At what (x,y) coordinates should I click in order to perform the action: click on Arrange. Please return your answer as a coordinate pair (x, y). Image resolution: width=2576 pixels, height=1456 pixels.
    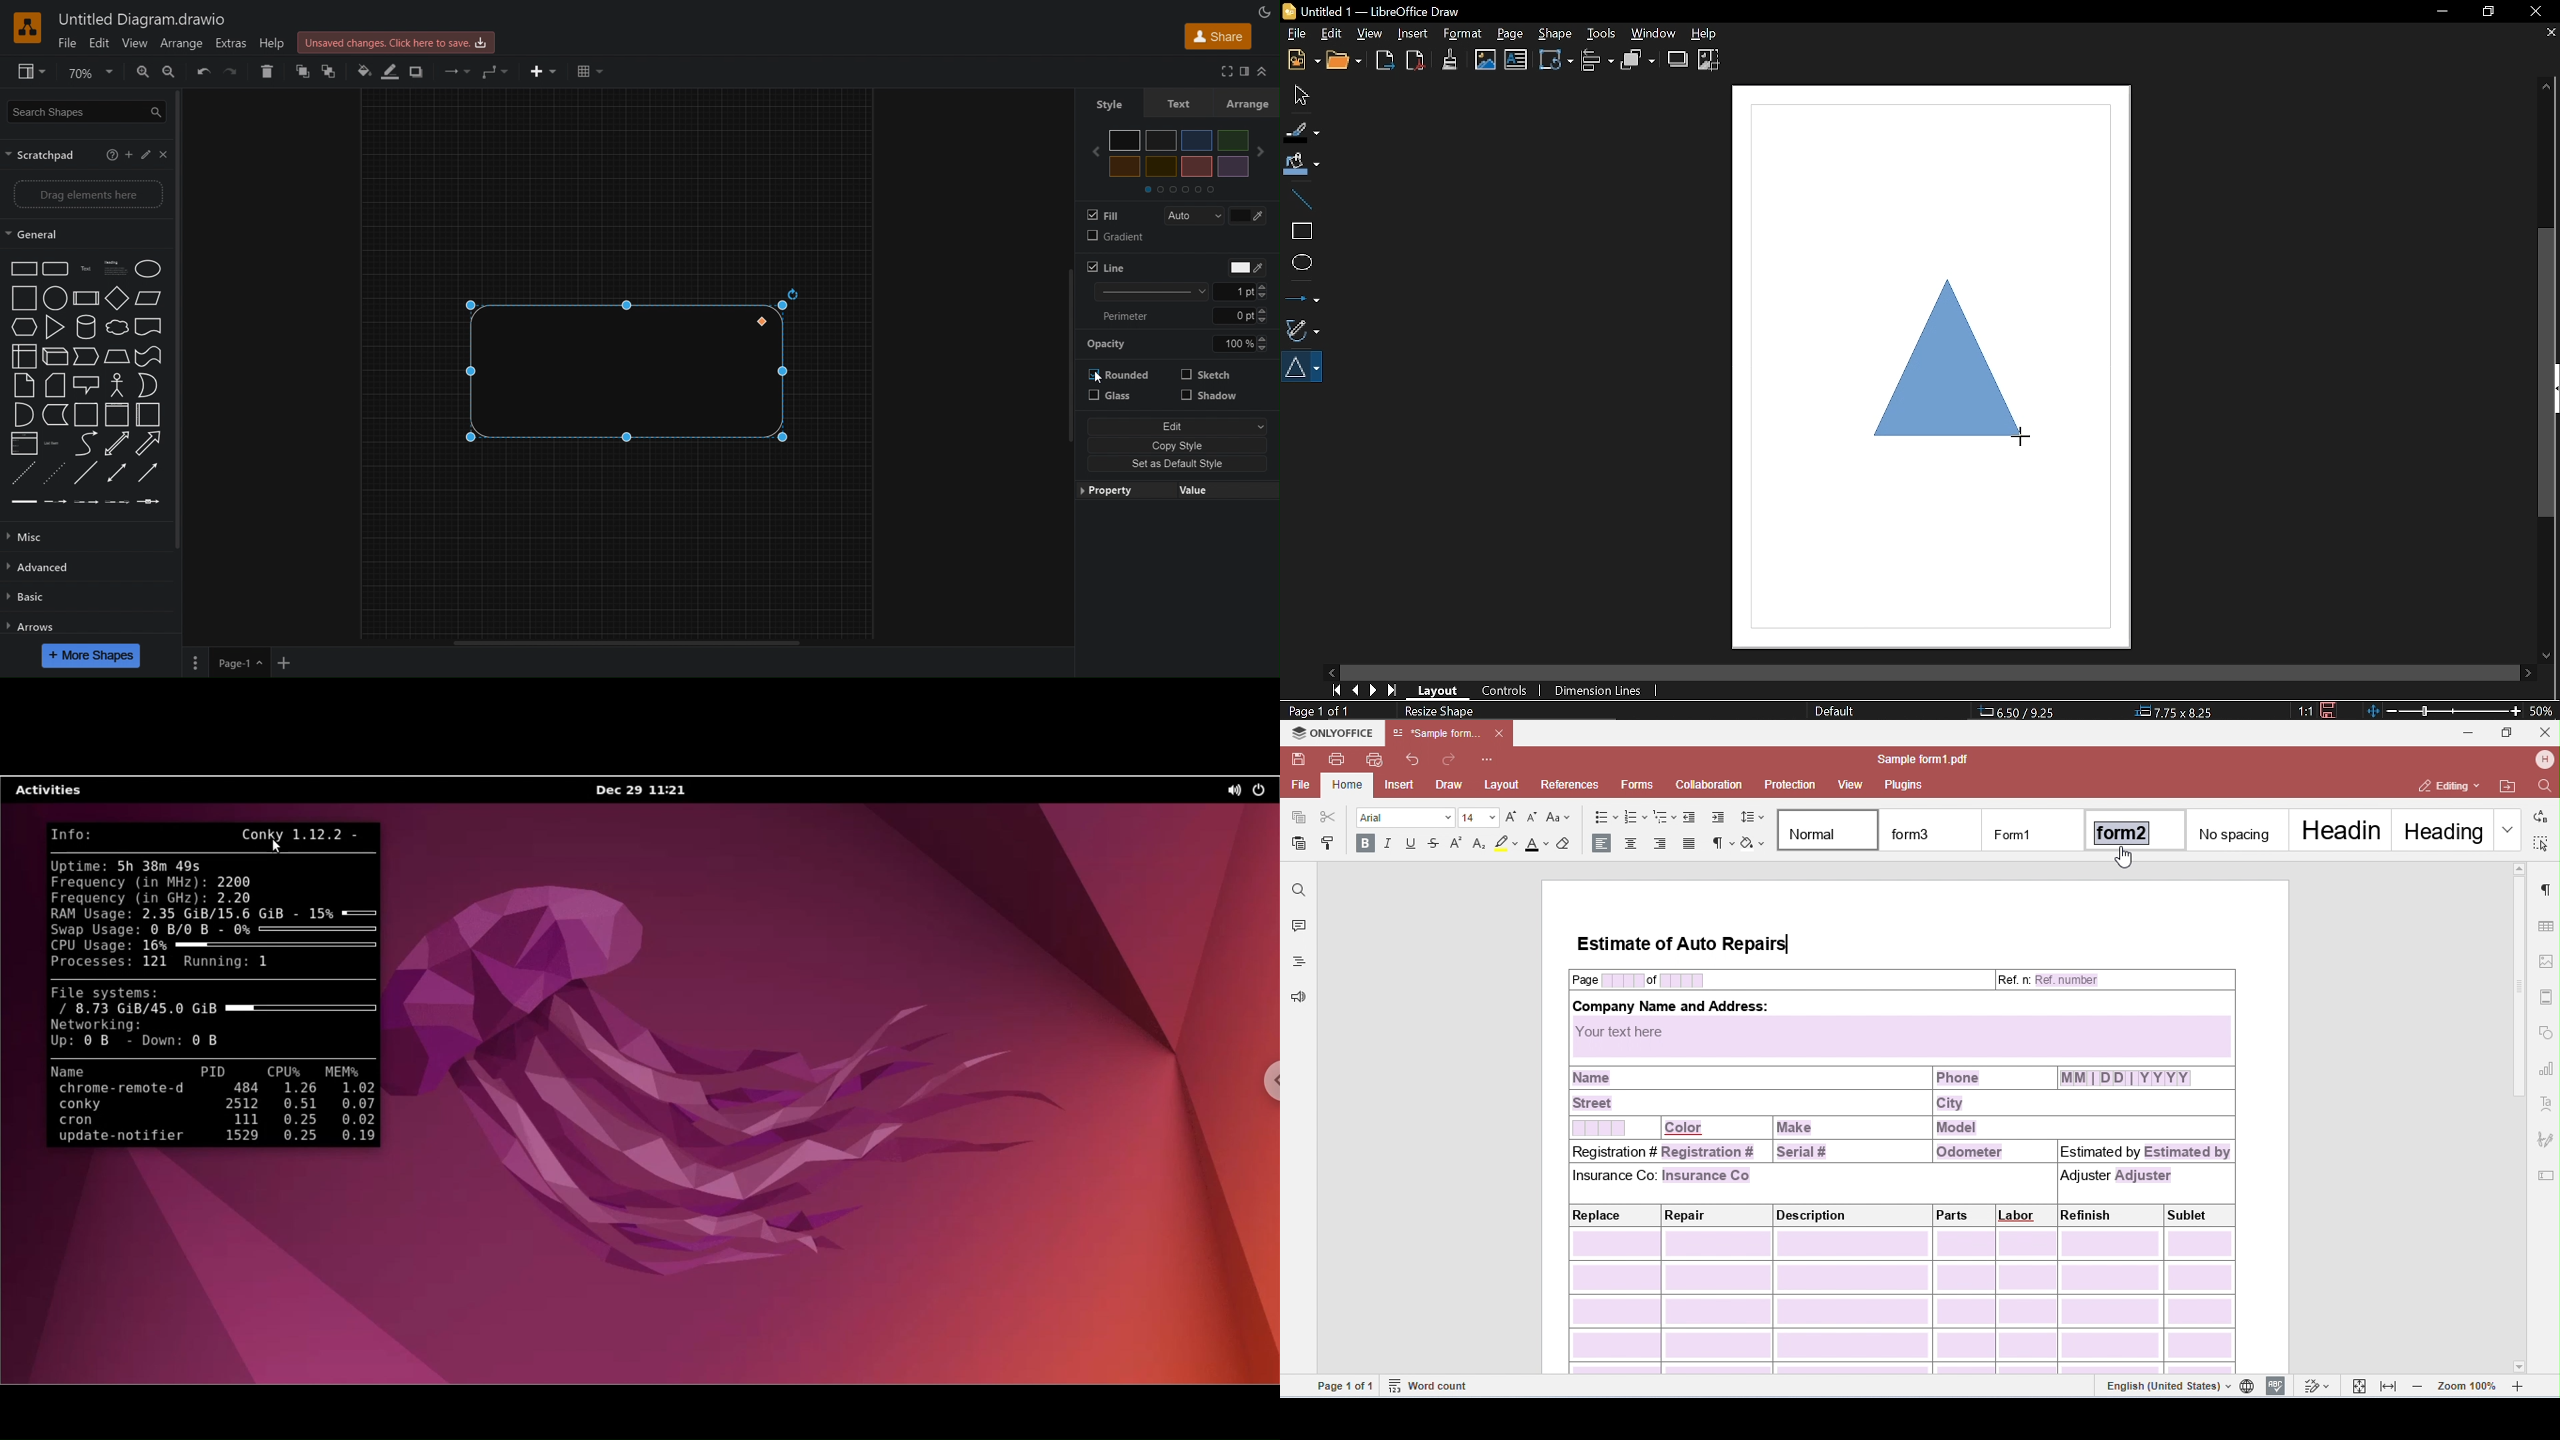
    Looking at the image, I should click on (1638, 60).